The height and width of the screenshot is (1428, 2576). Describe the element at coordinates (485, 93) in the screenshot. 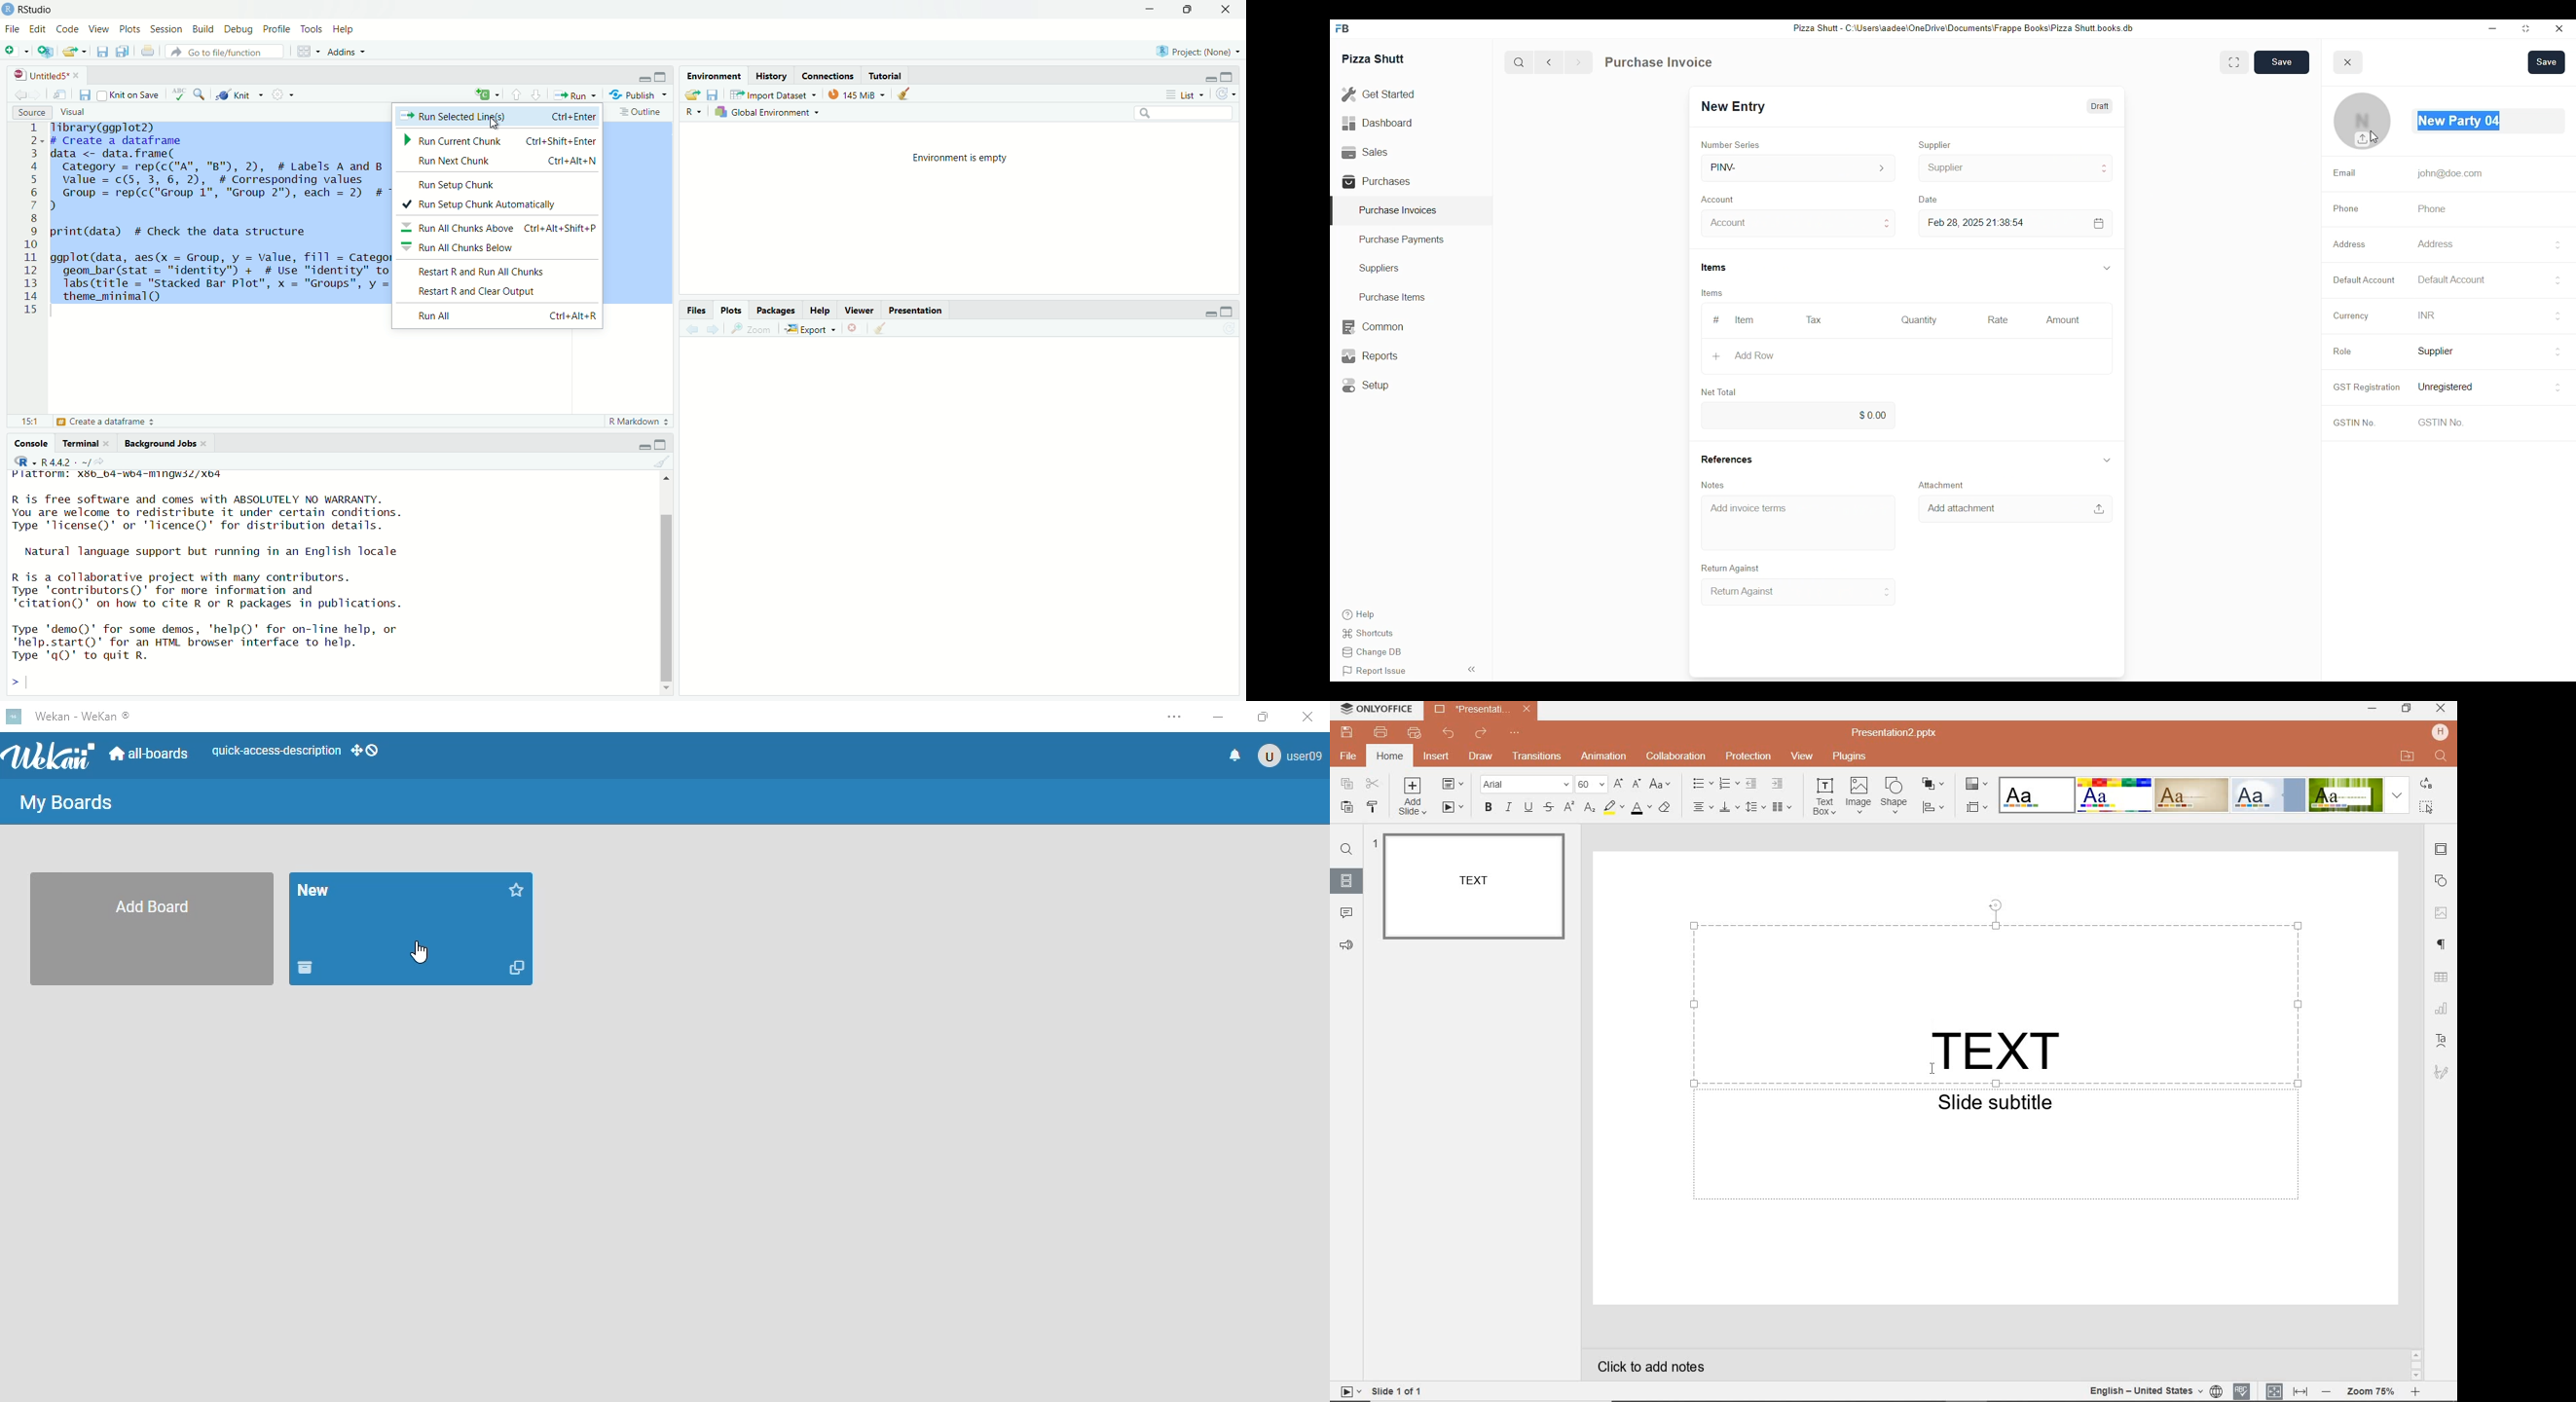

I see `Insert new code chunk` at that location.